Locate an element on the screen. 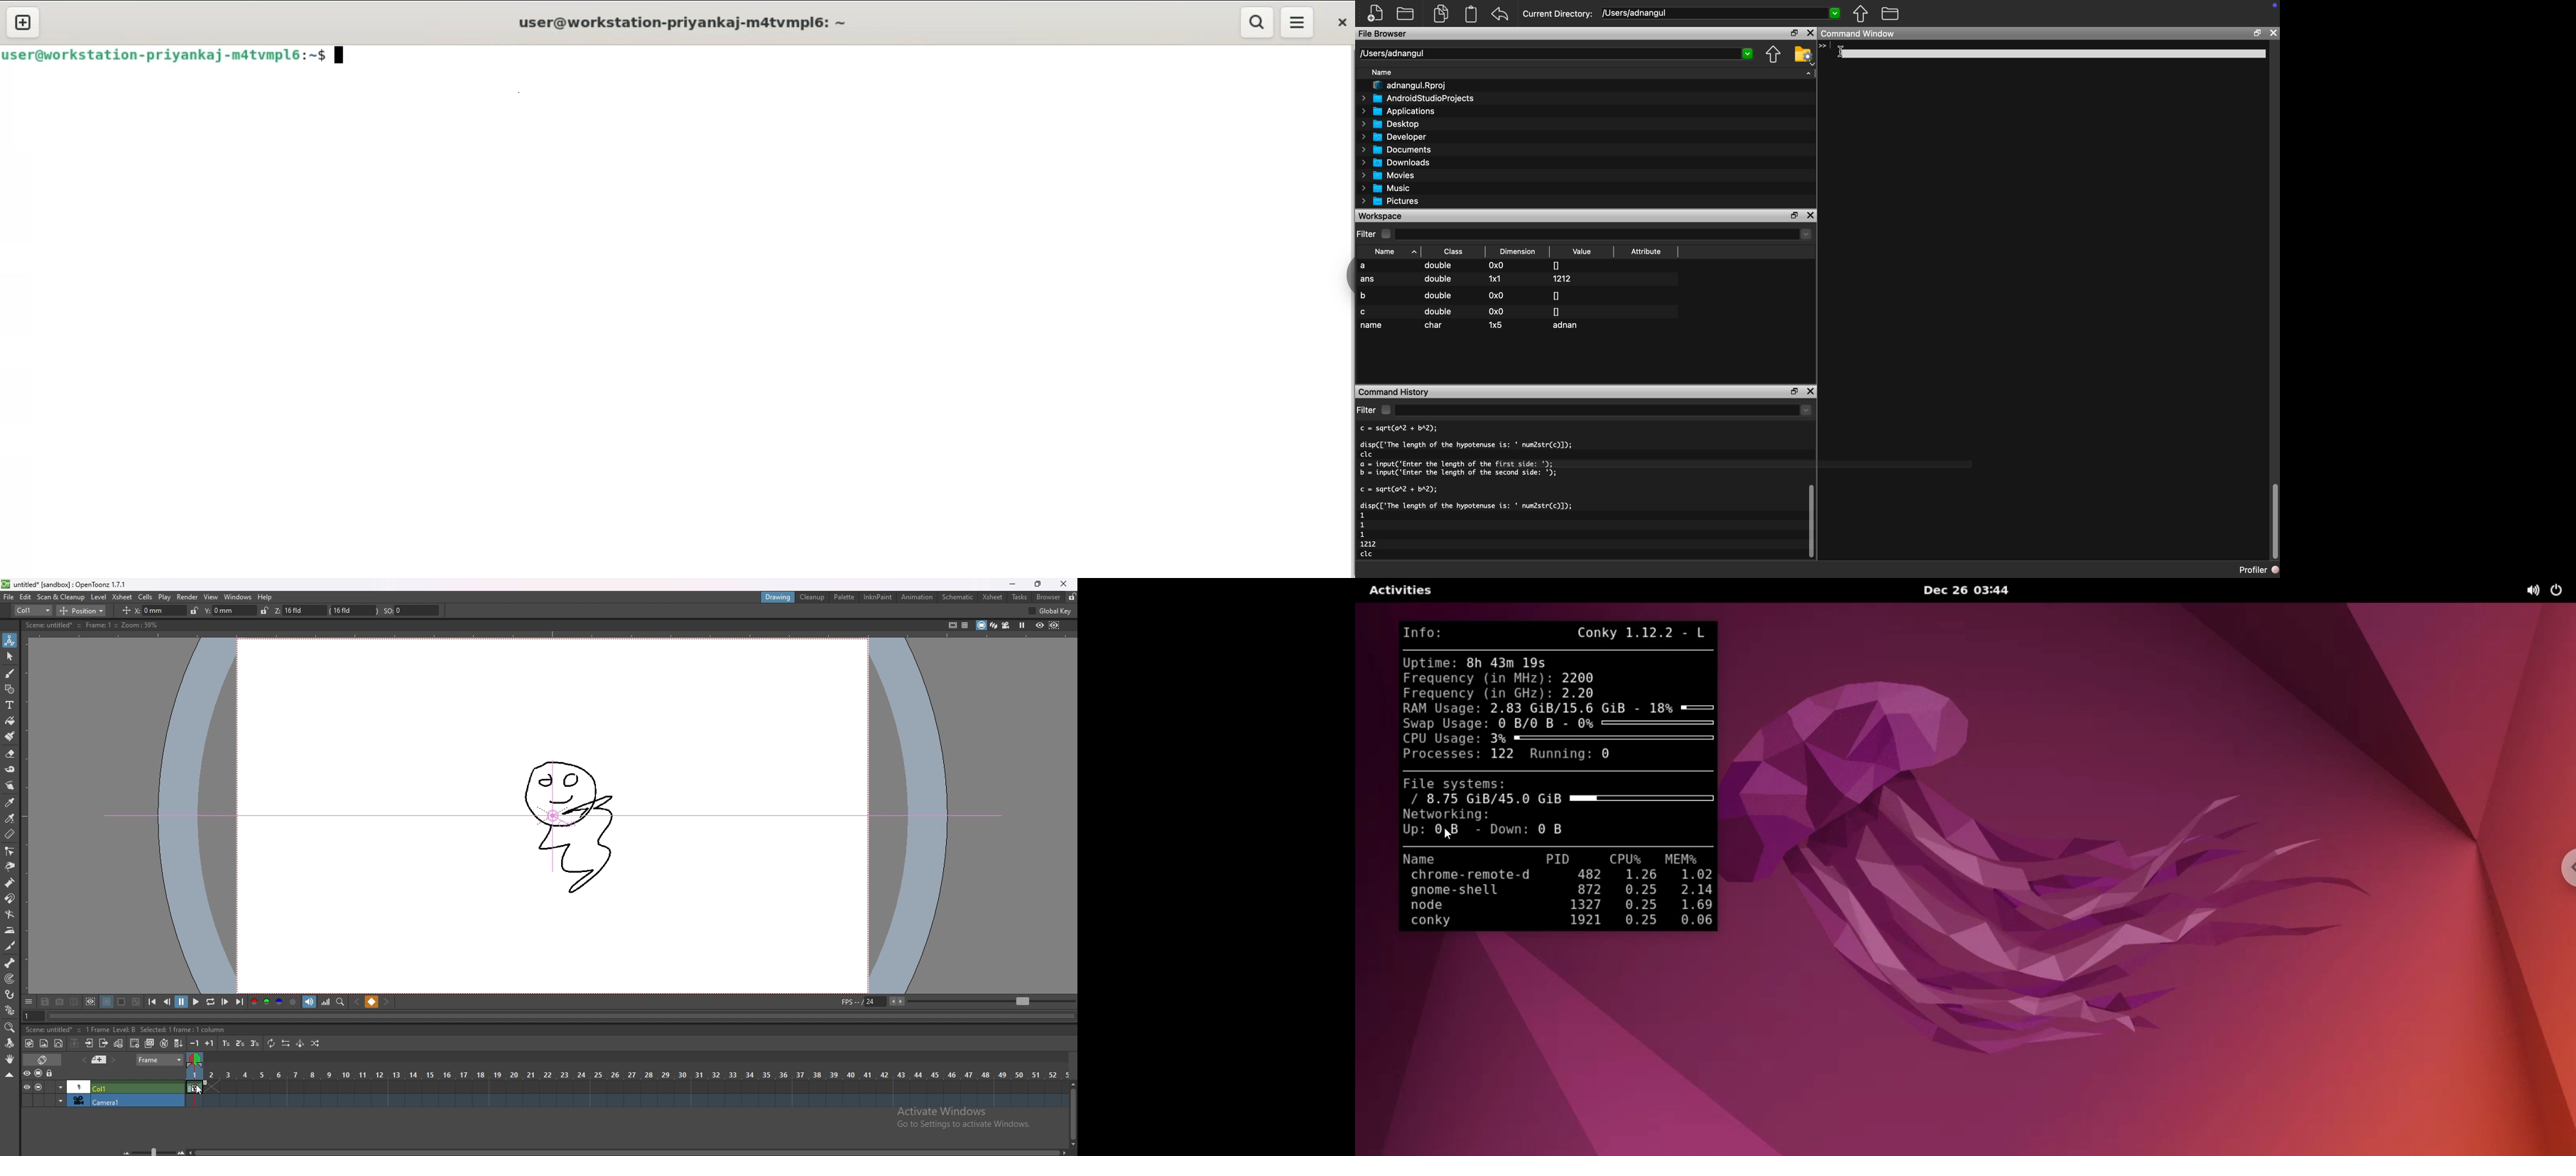 The height and width of the screenshot is (1176, 2576). close is located at coordinates (1812, 215).